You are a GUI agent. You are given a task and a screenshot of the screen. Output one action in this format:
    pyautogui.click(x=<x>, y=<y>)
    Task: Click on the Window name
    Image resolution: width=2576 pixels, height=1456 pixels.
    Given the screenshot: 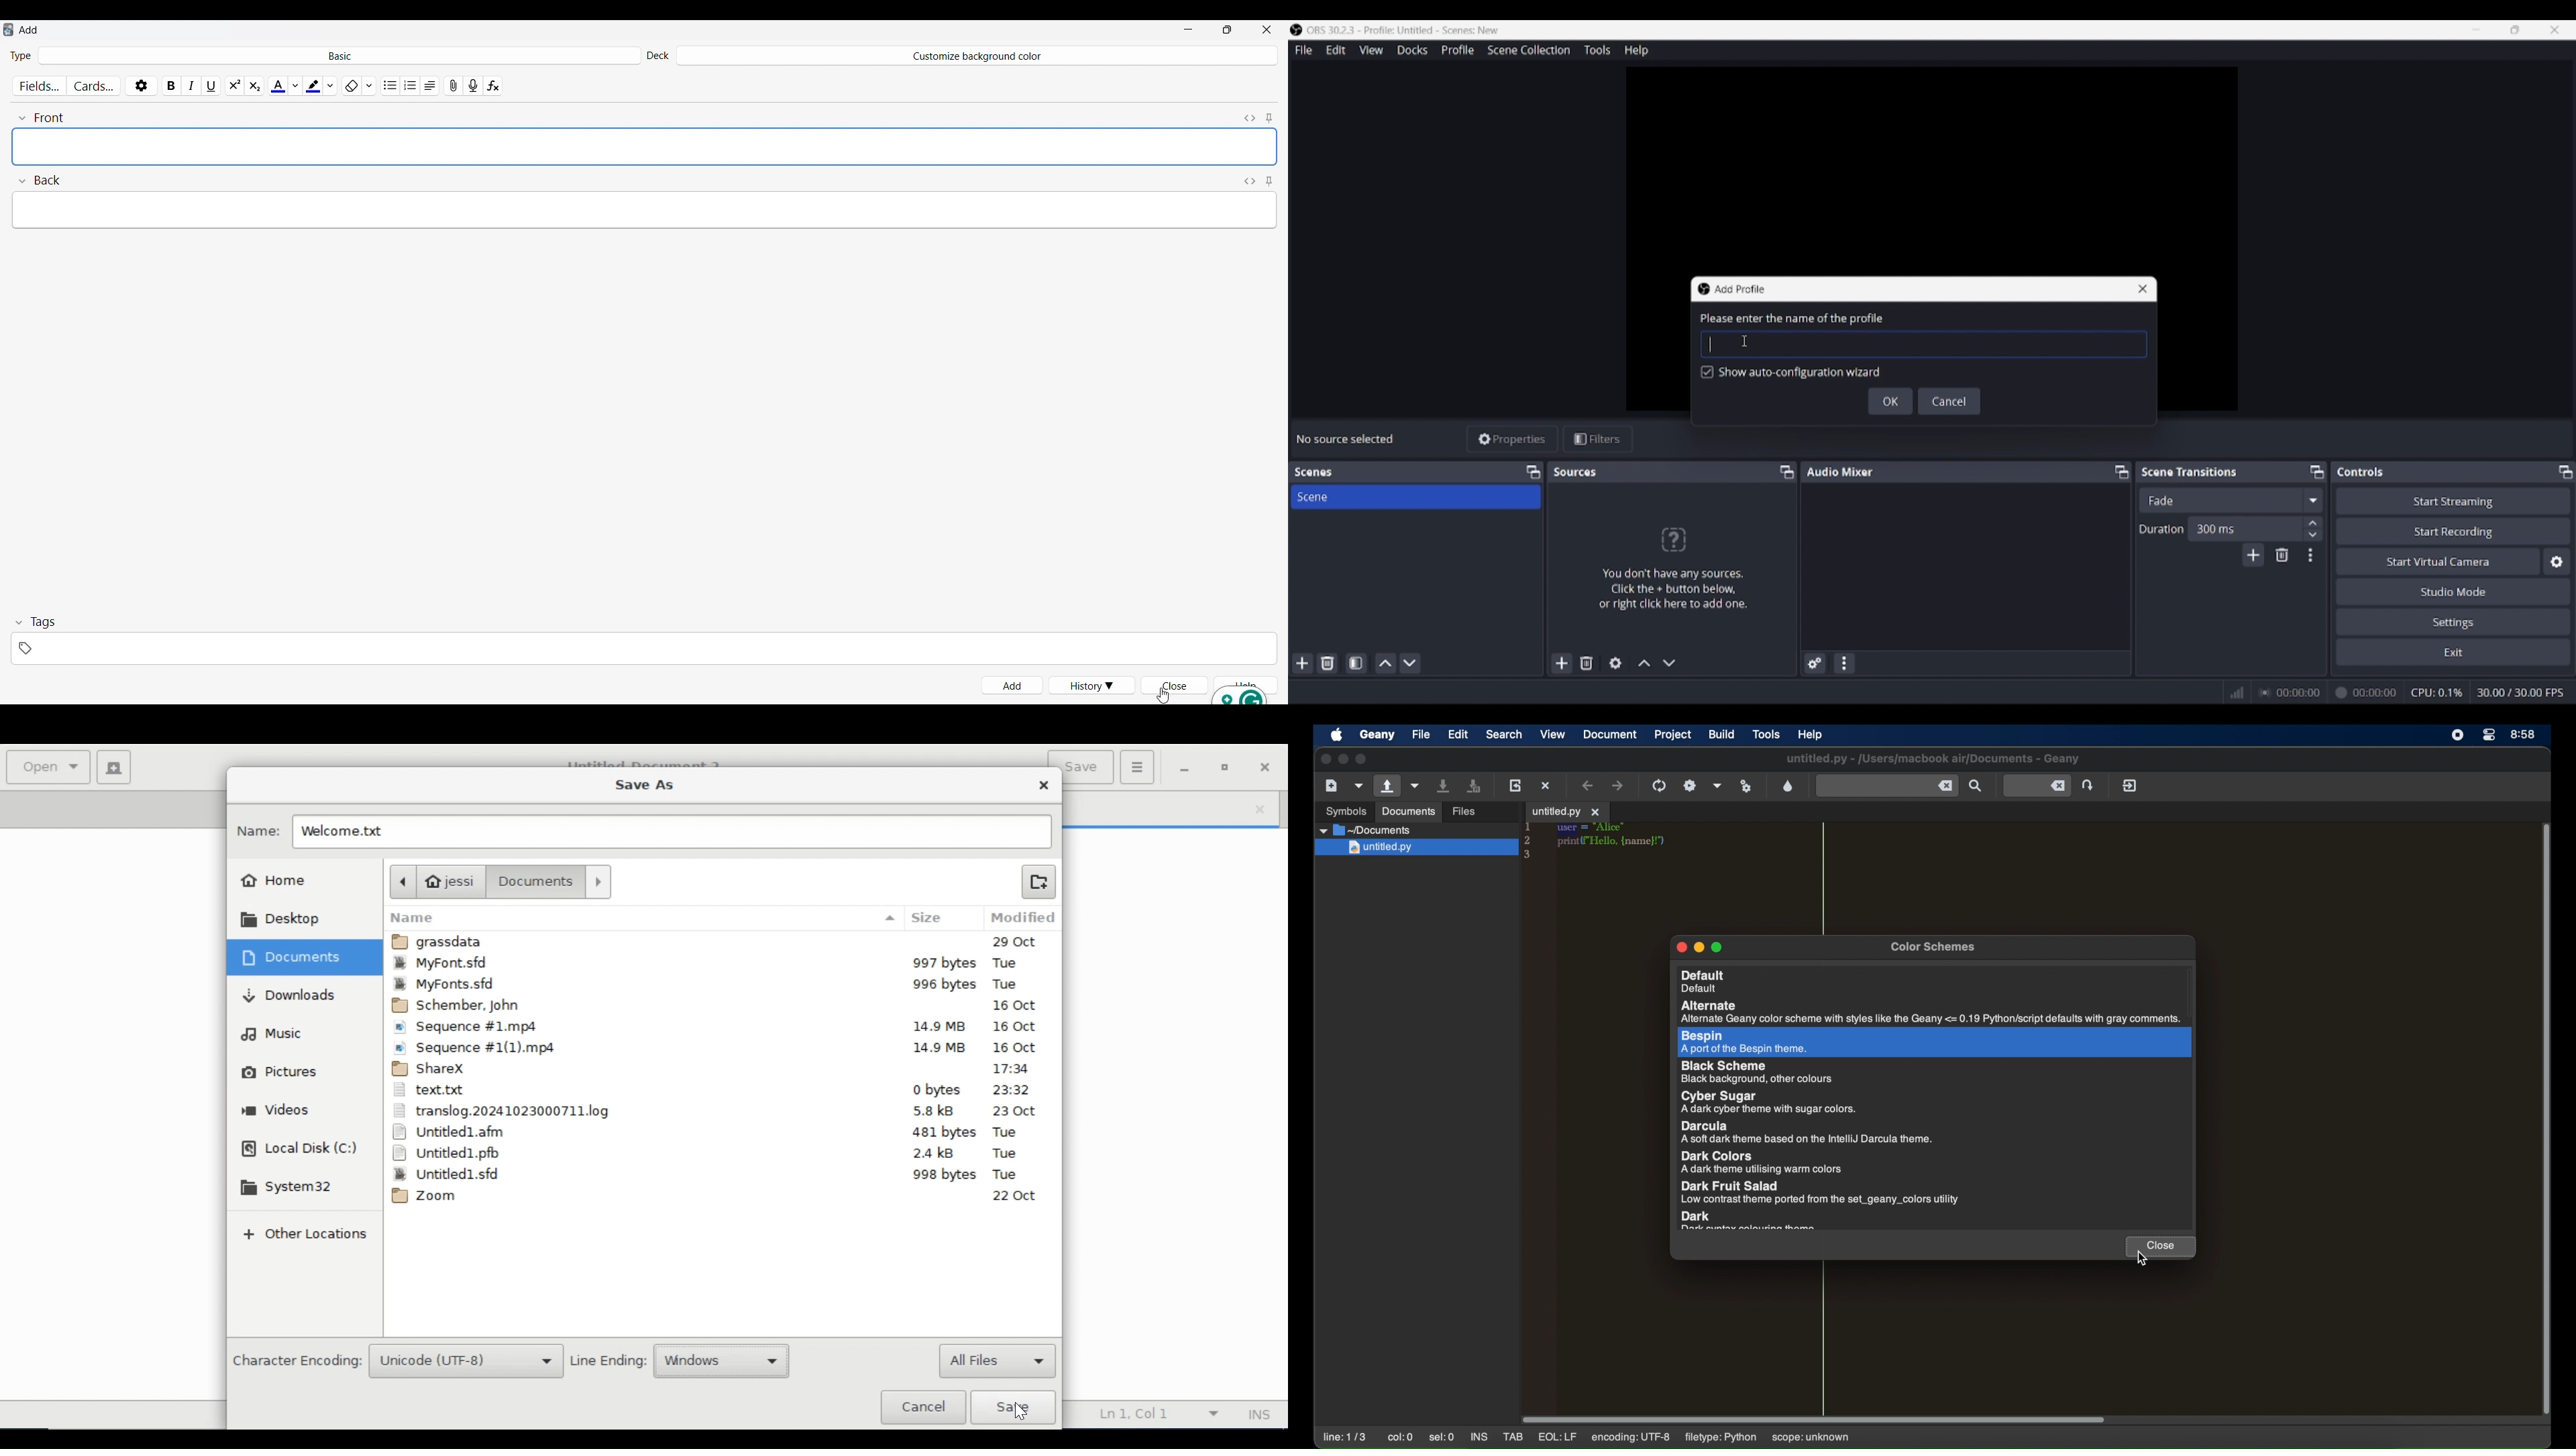 What is the action you would take?
    pyautogui.click(x=30, y=30)
    